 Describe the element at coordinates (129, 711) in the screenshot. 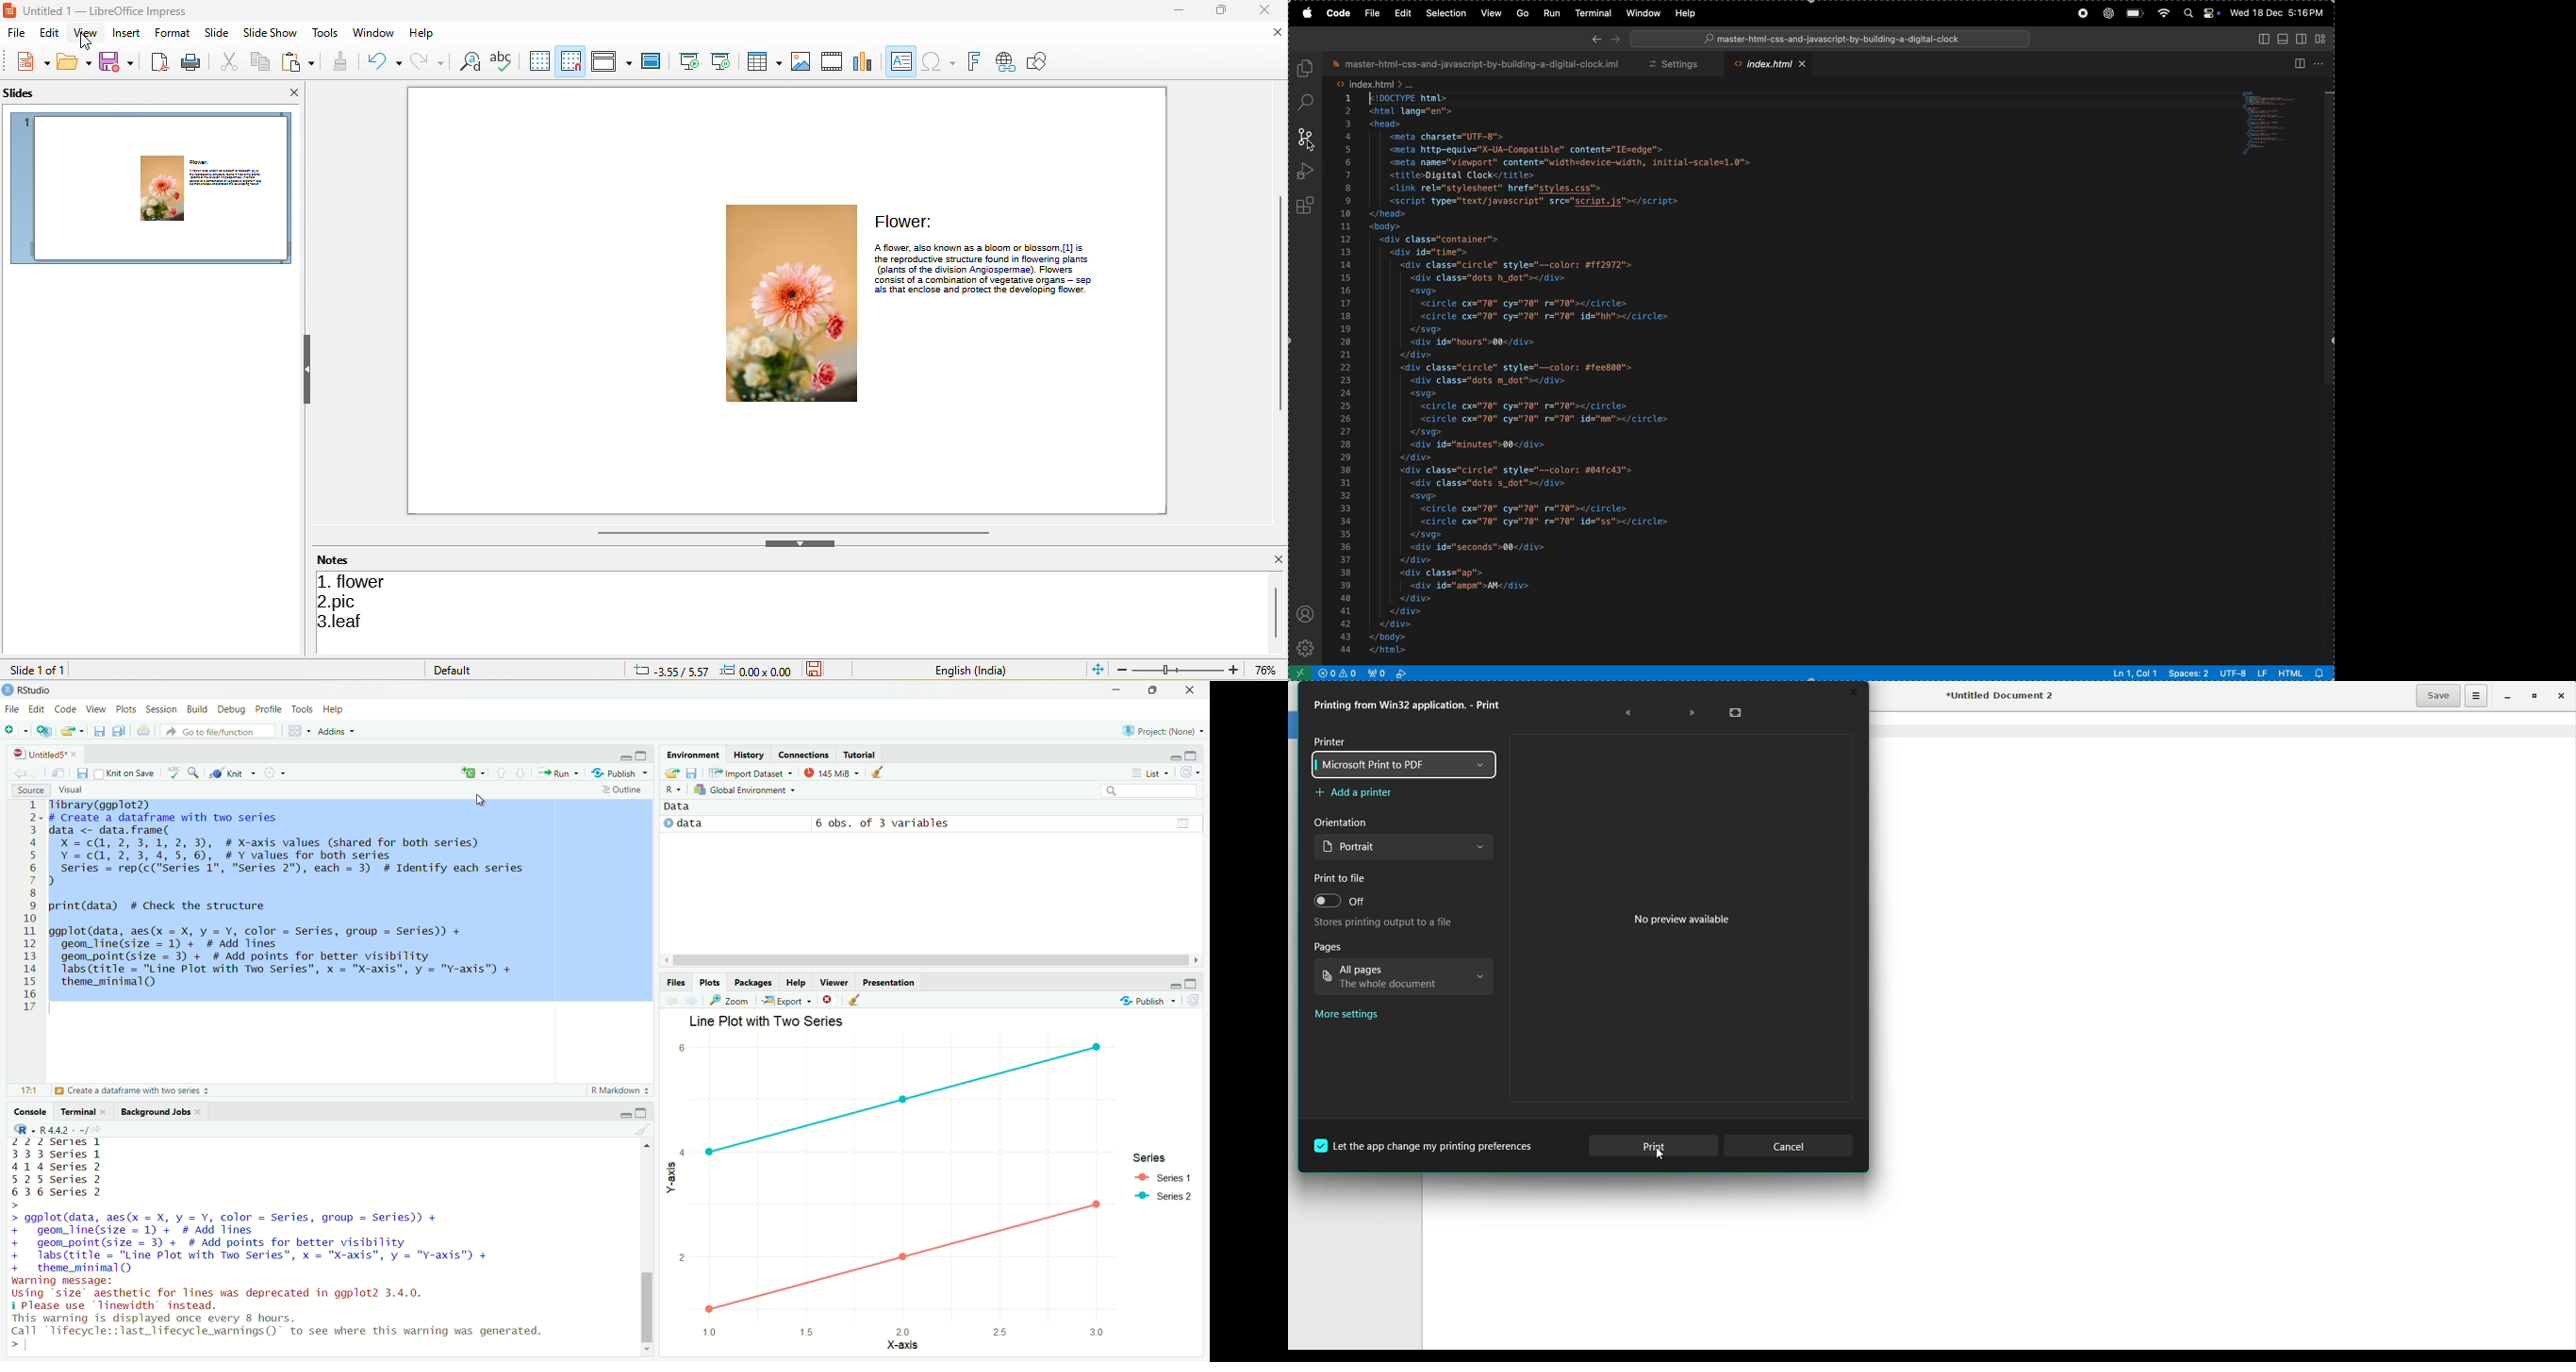

I see `Plots` at that location.